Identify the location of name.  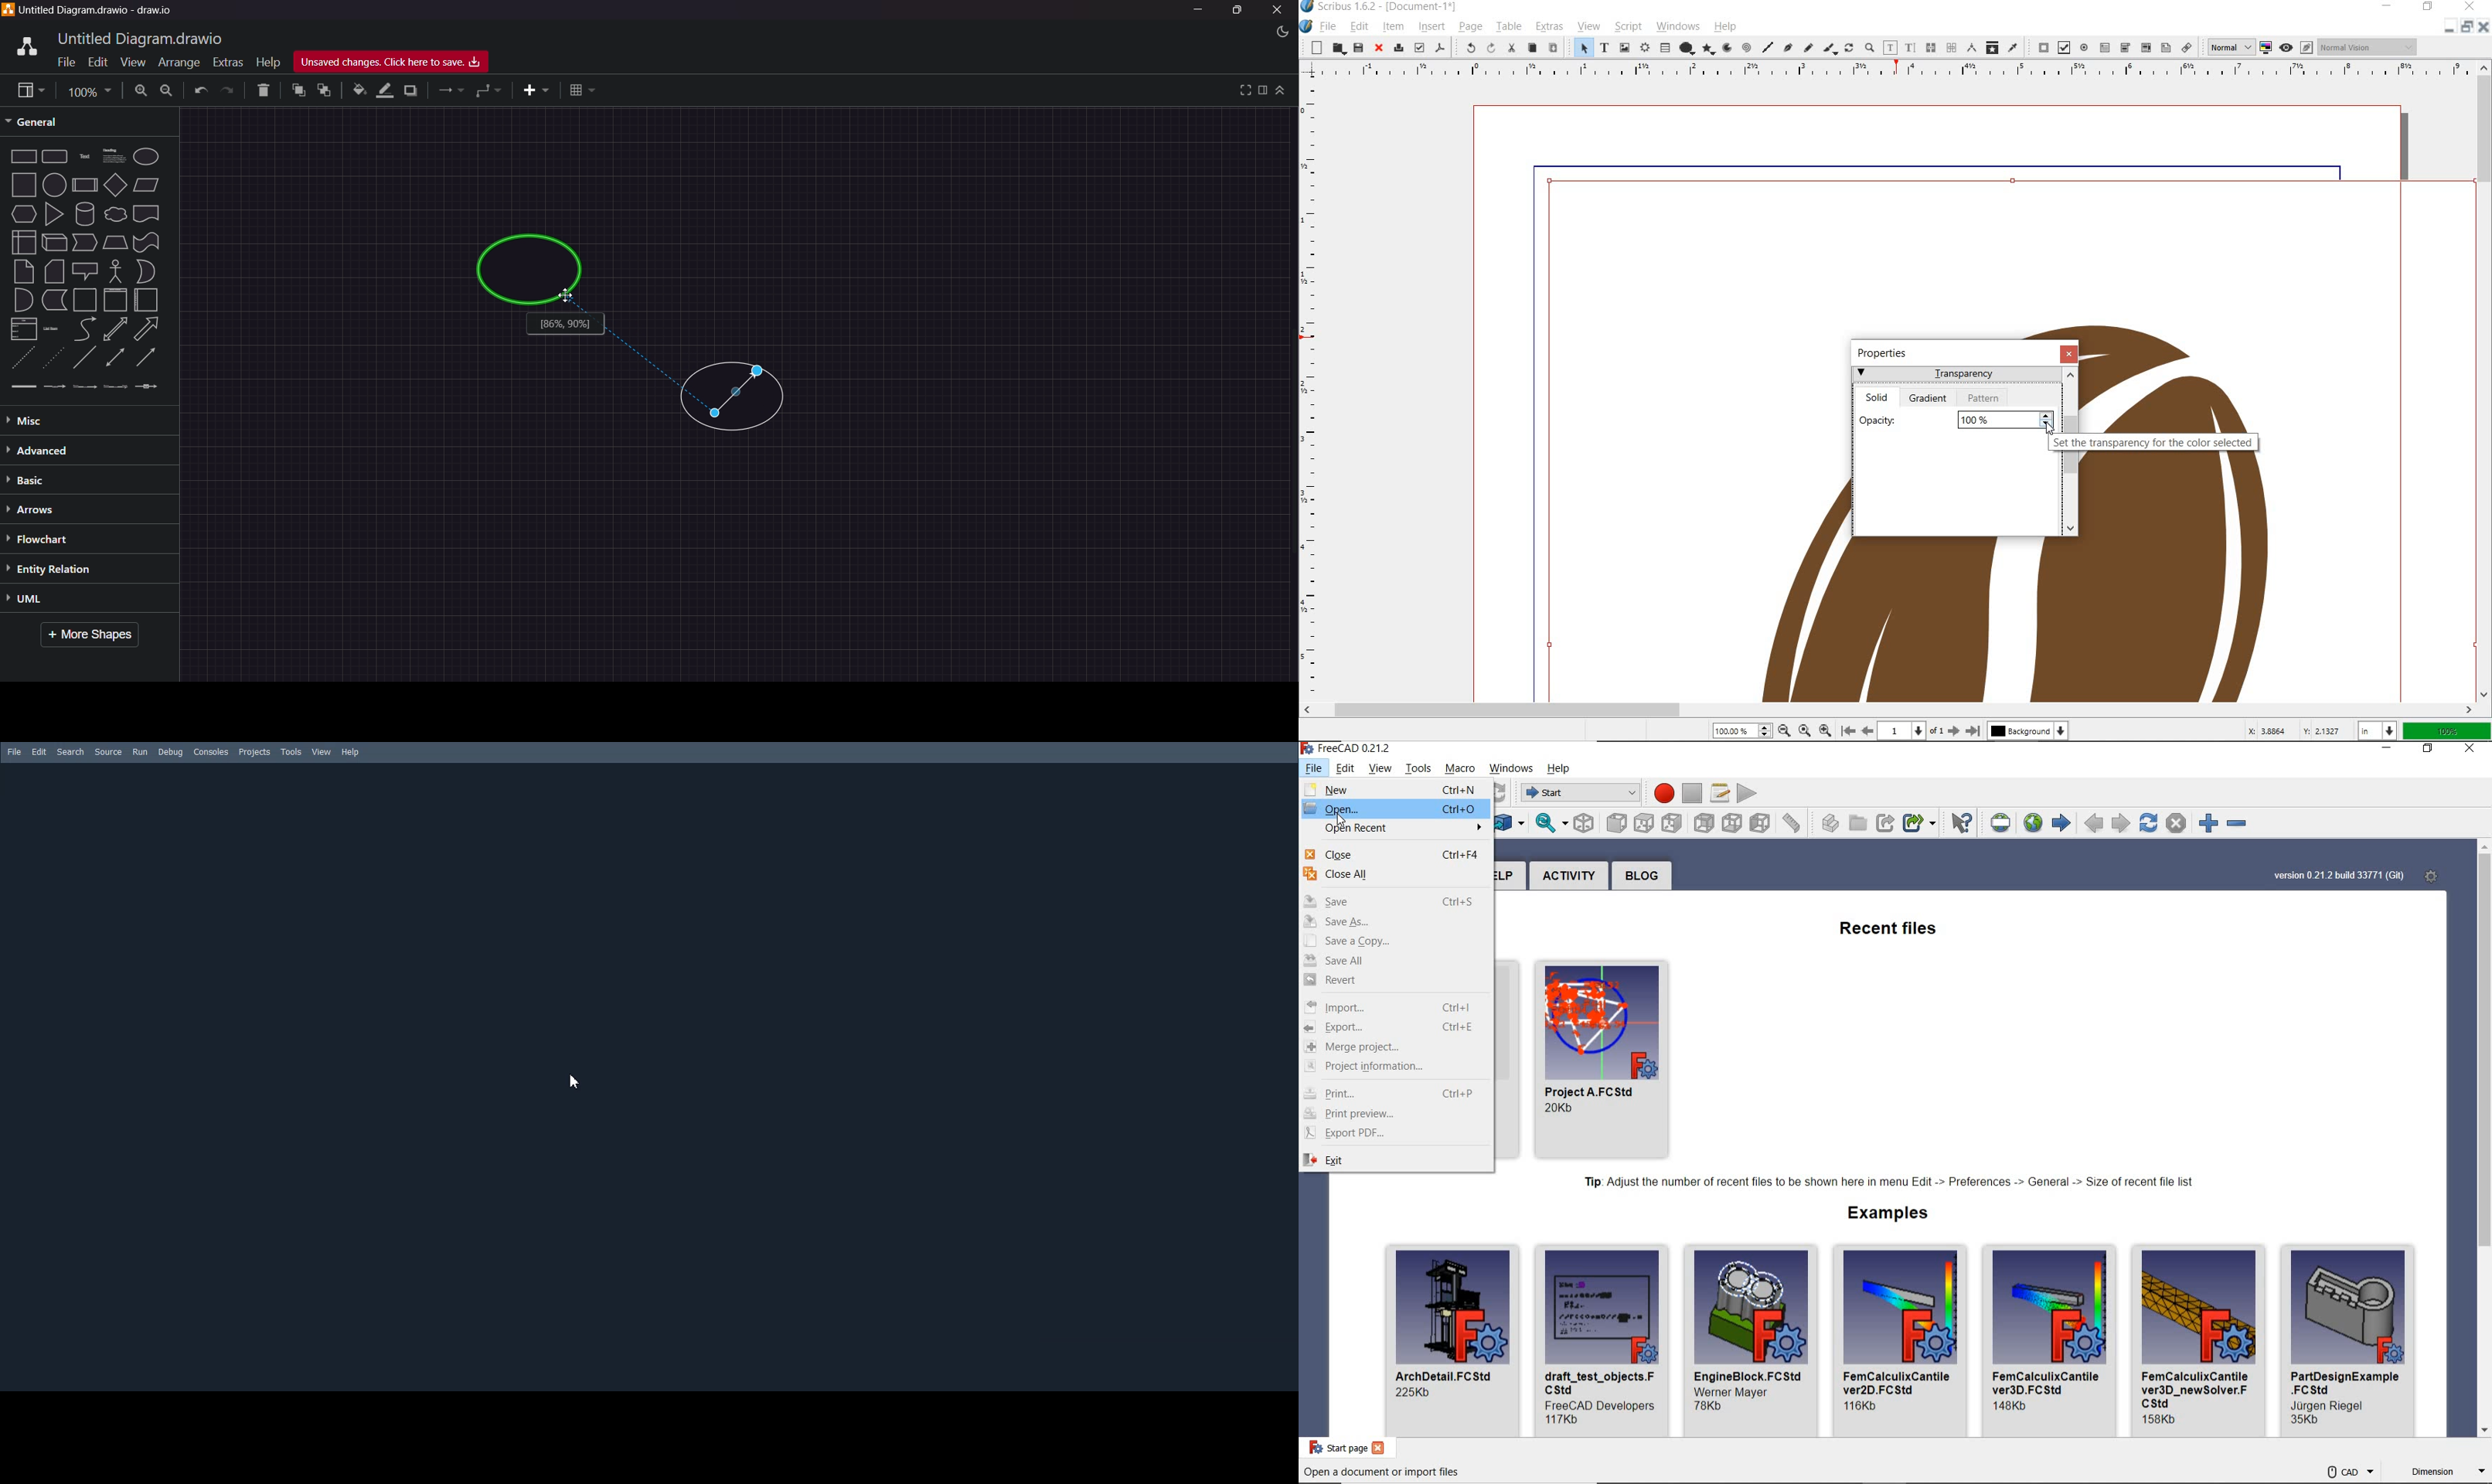
(2050, 1382).